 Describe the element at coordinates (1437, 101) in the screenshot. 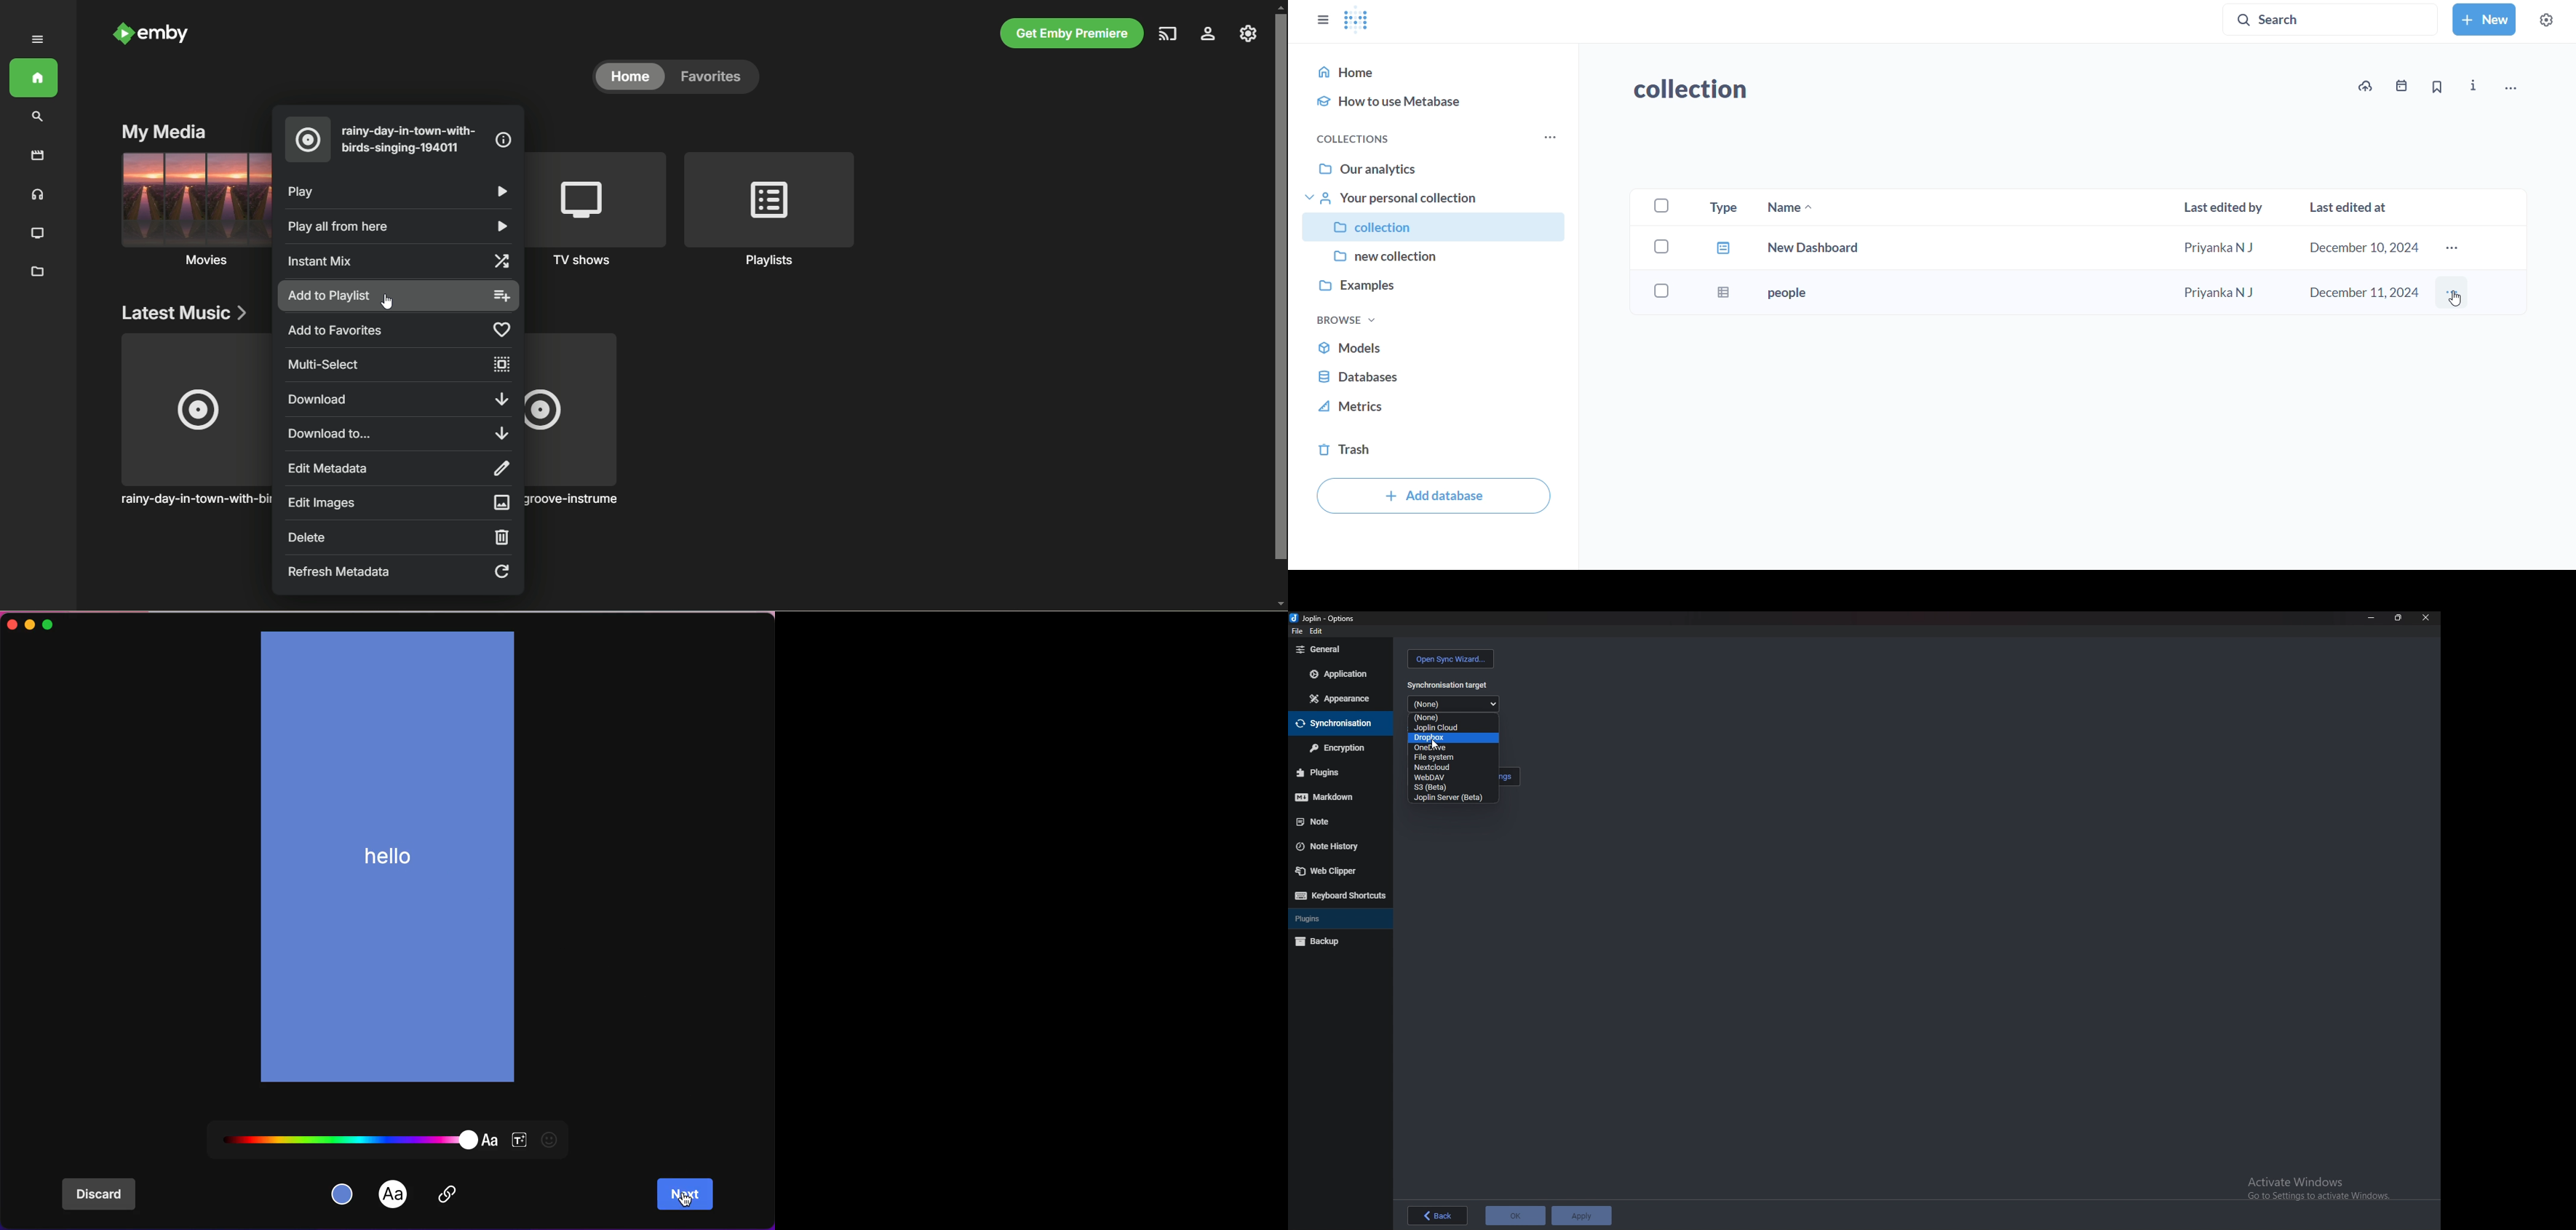

I see `how to use metabase ` at that location.